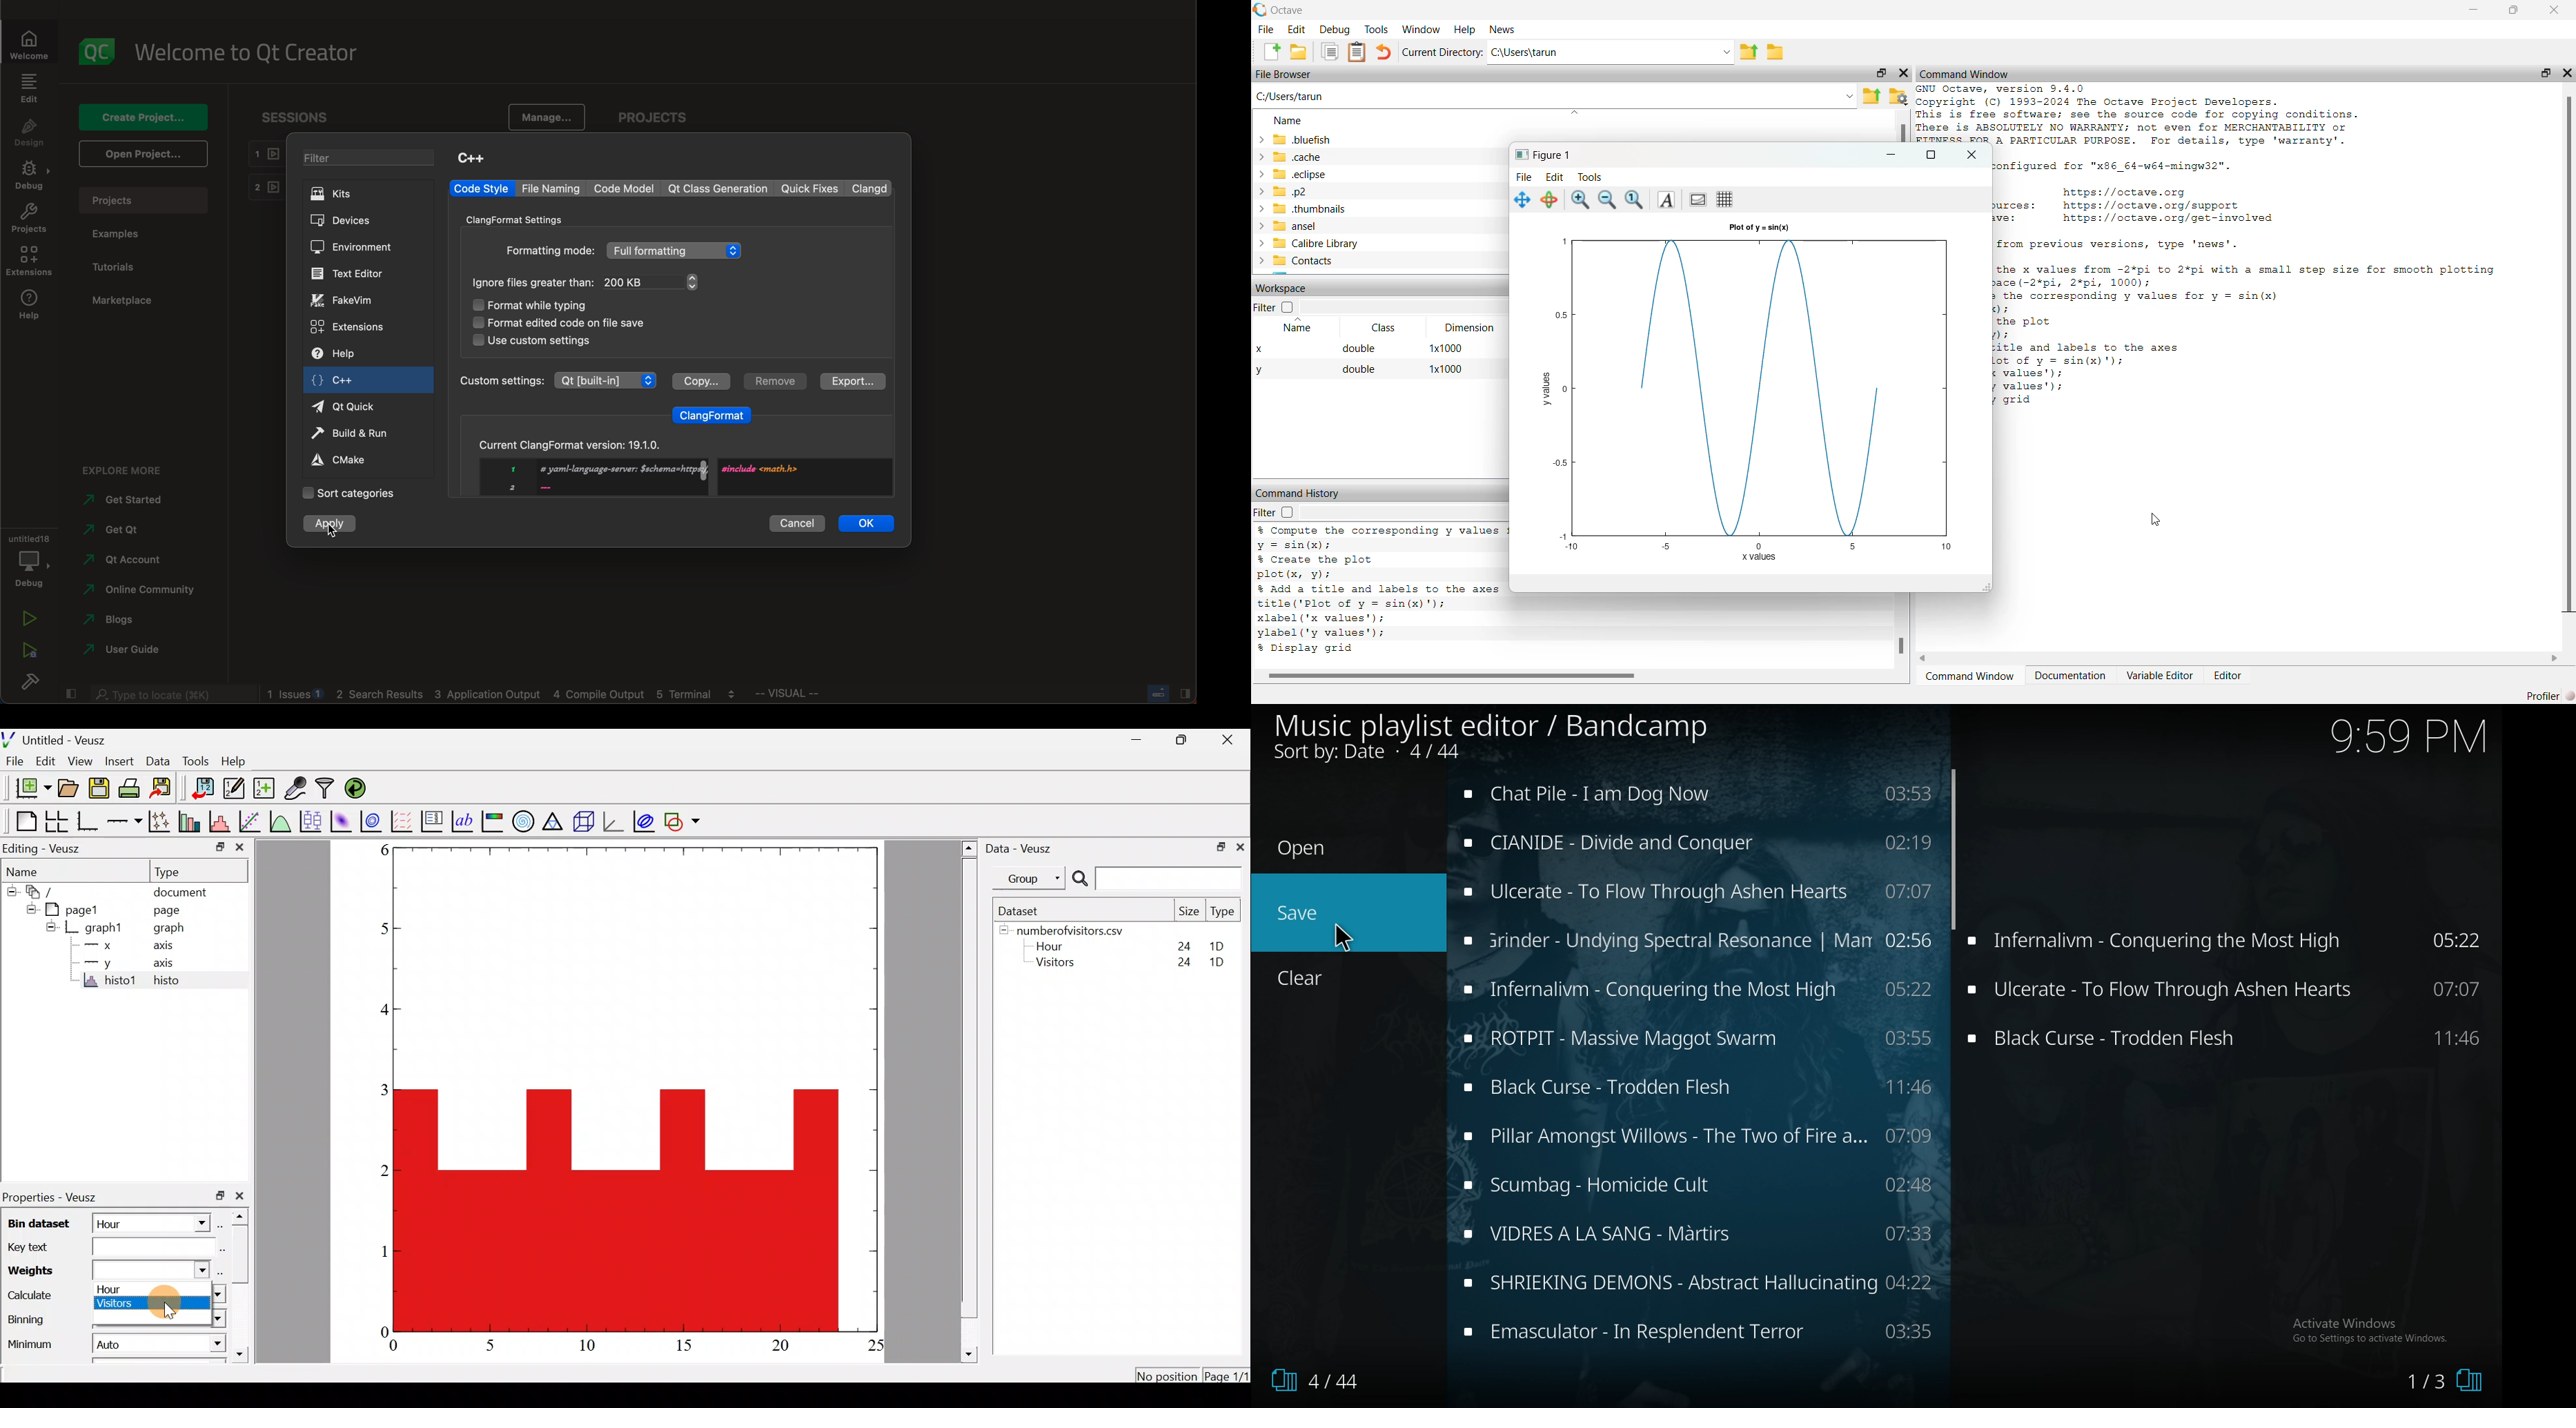  Describe the element at coordinates (783, 1347) in the screenshot. I see `20` at that location.